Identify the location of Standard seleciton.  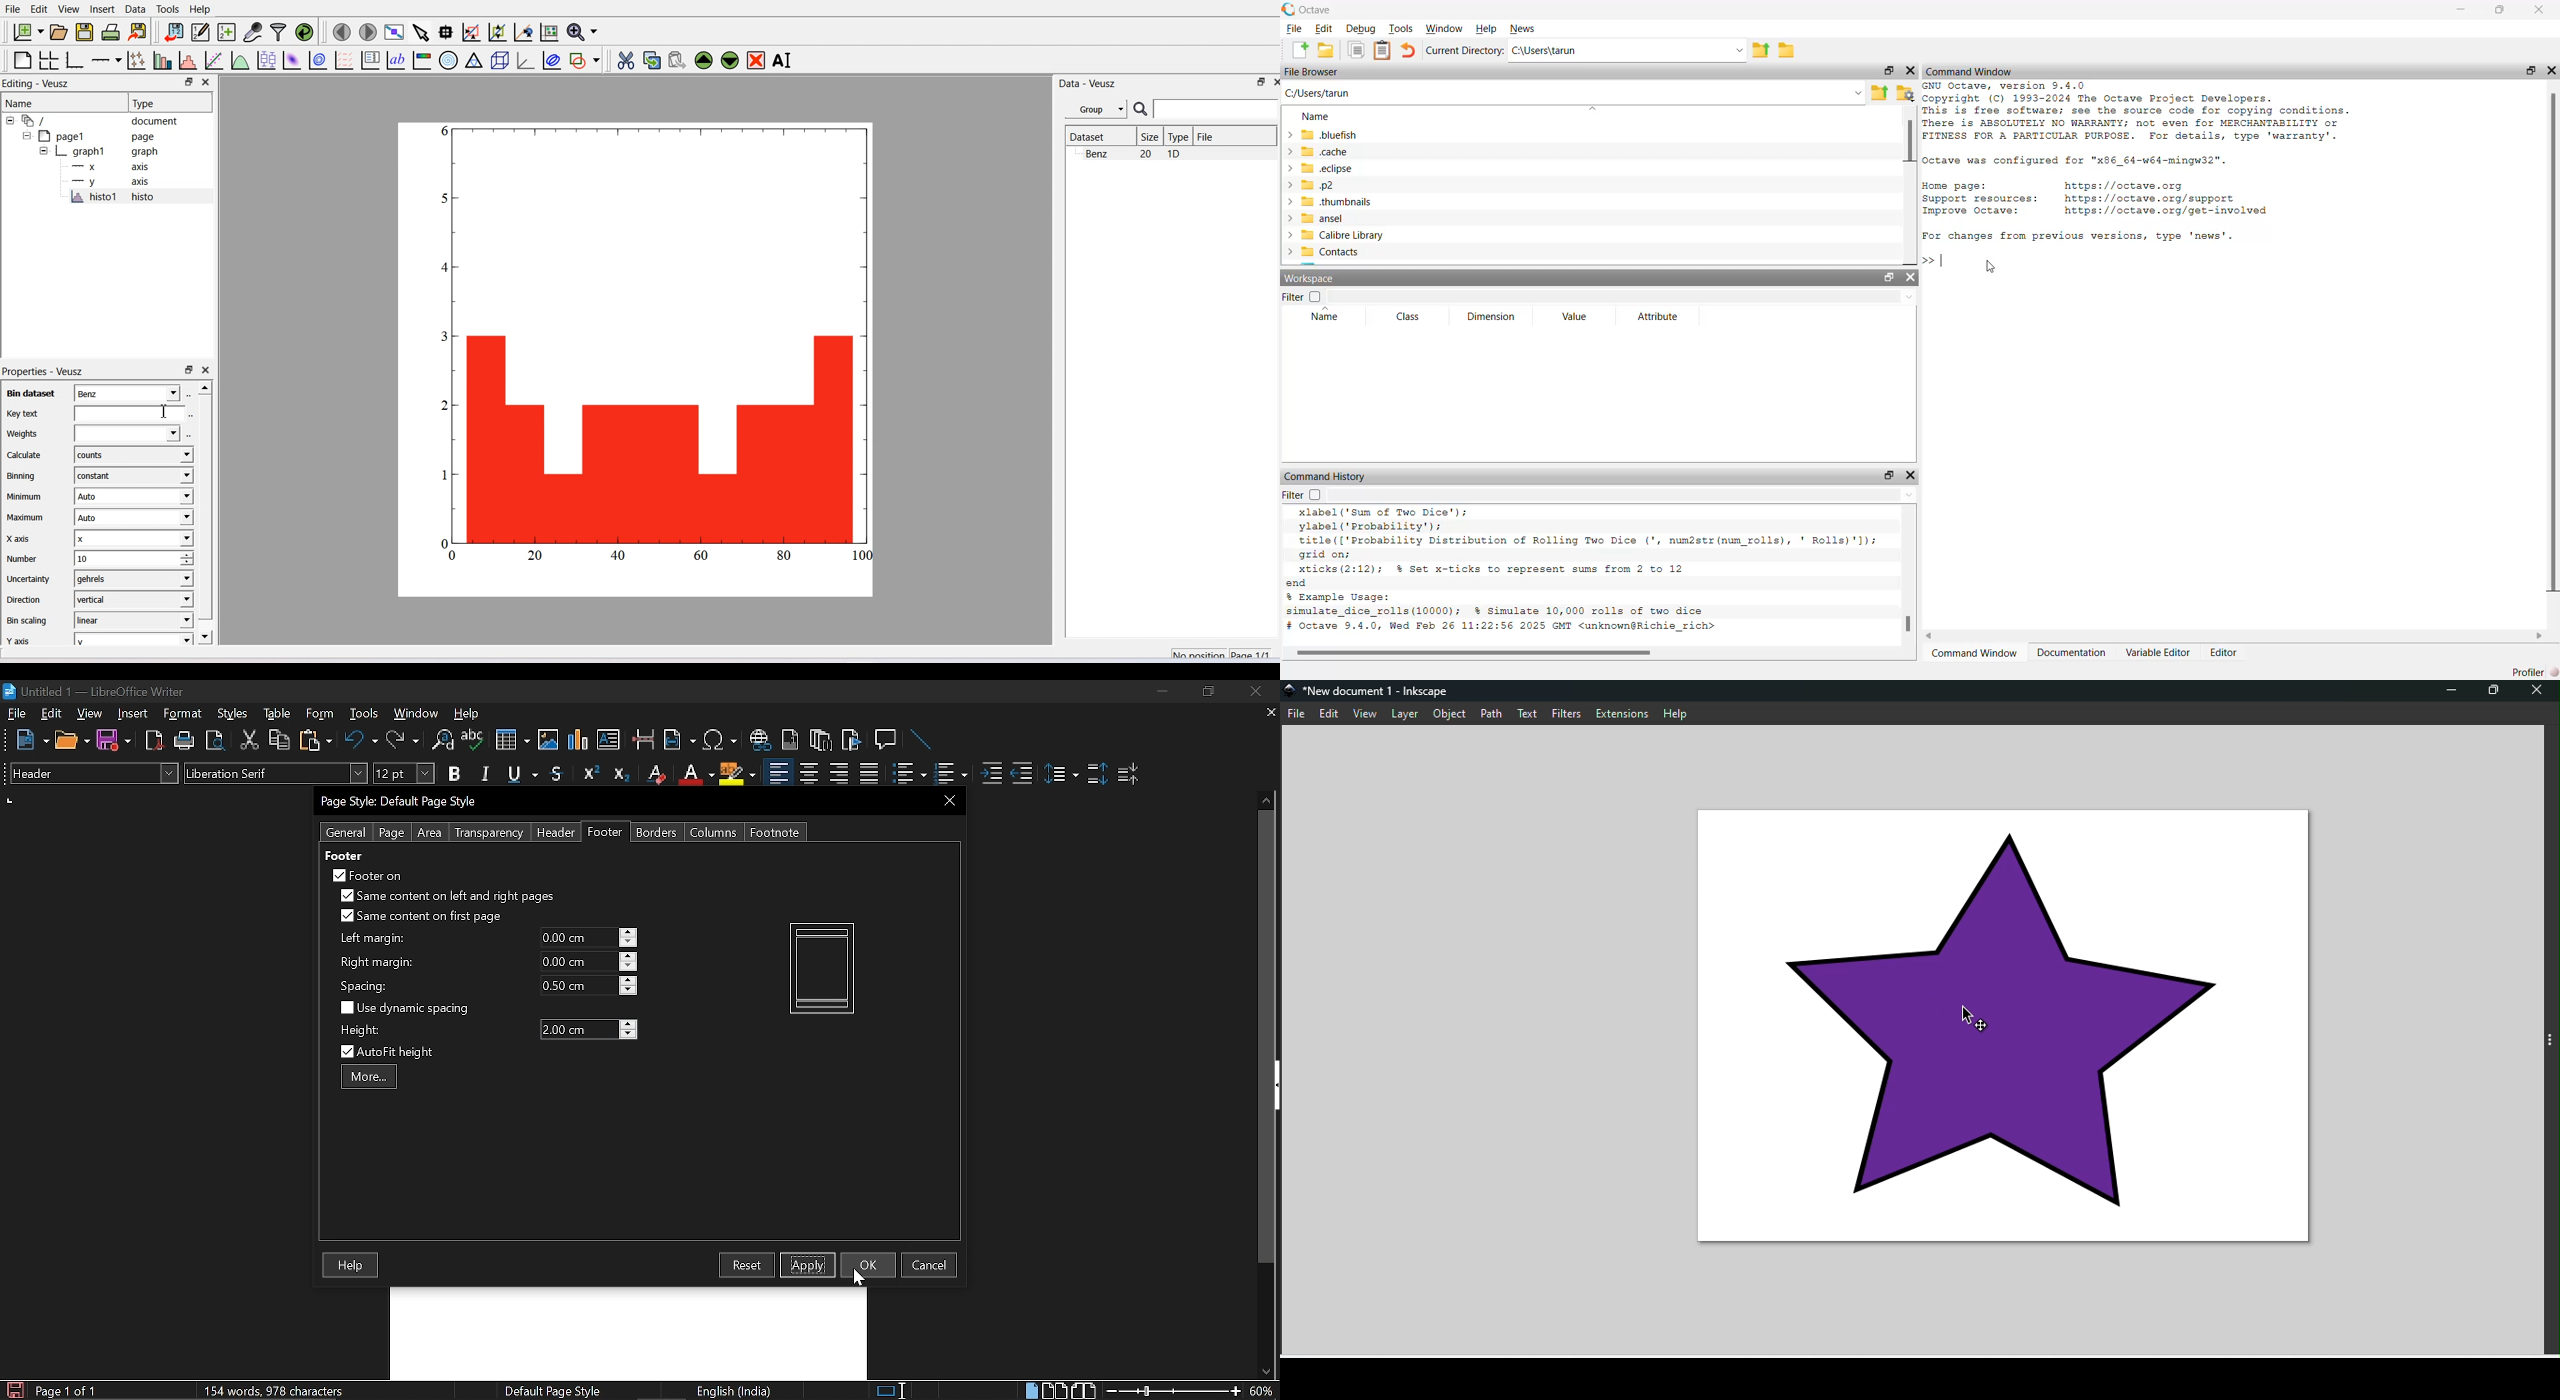
(895, 1391).